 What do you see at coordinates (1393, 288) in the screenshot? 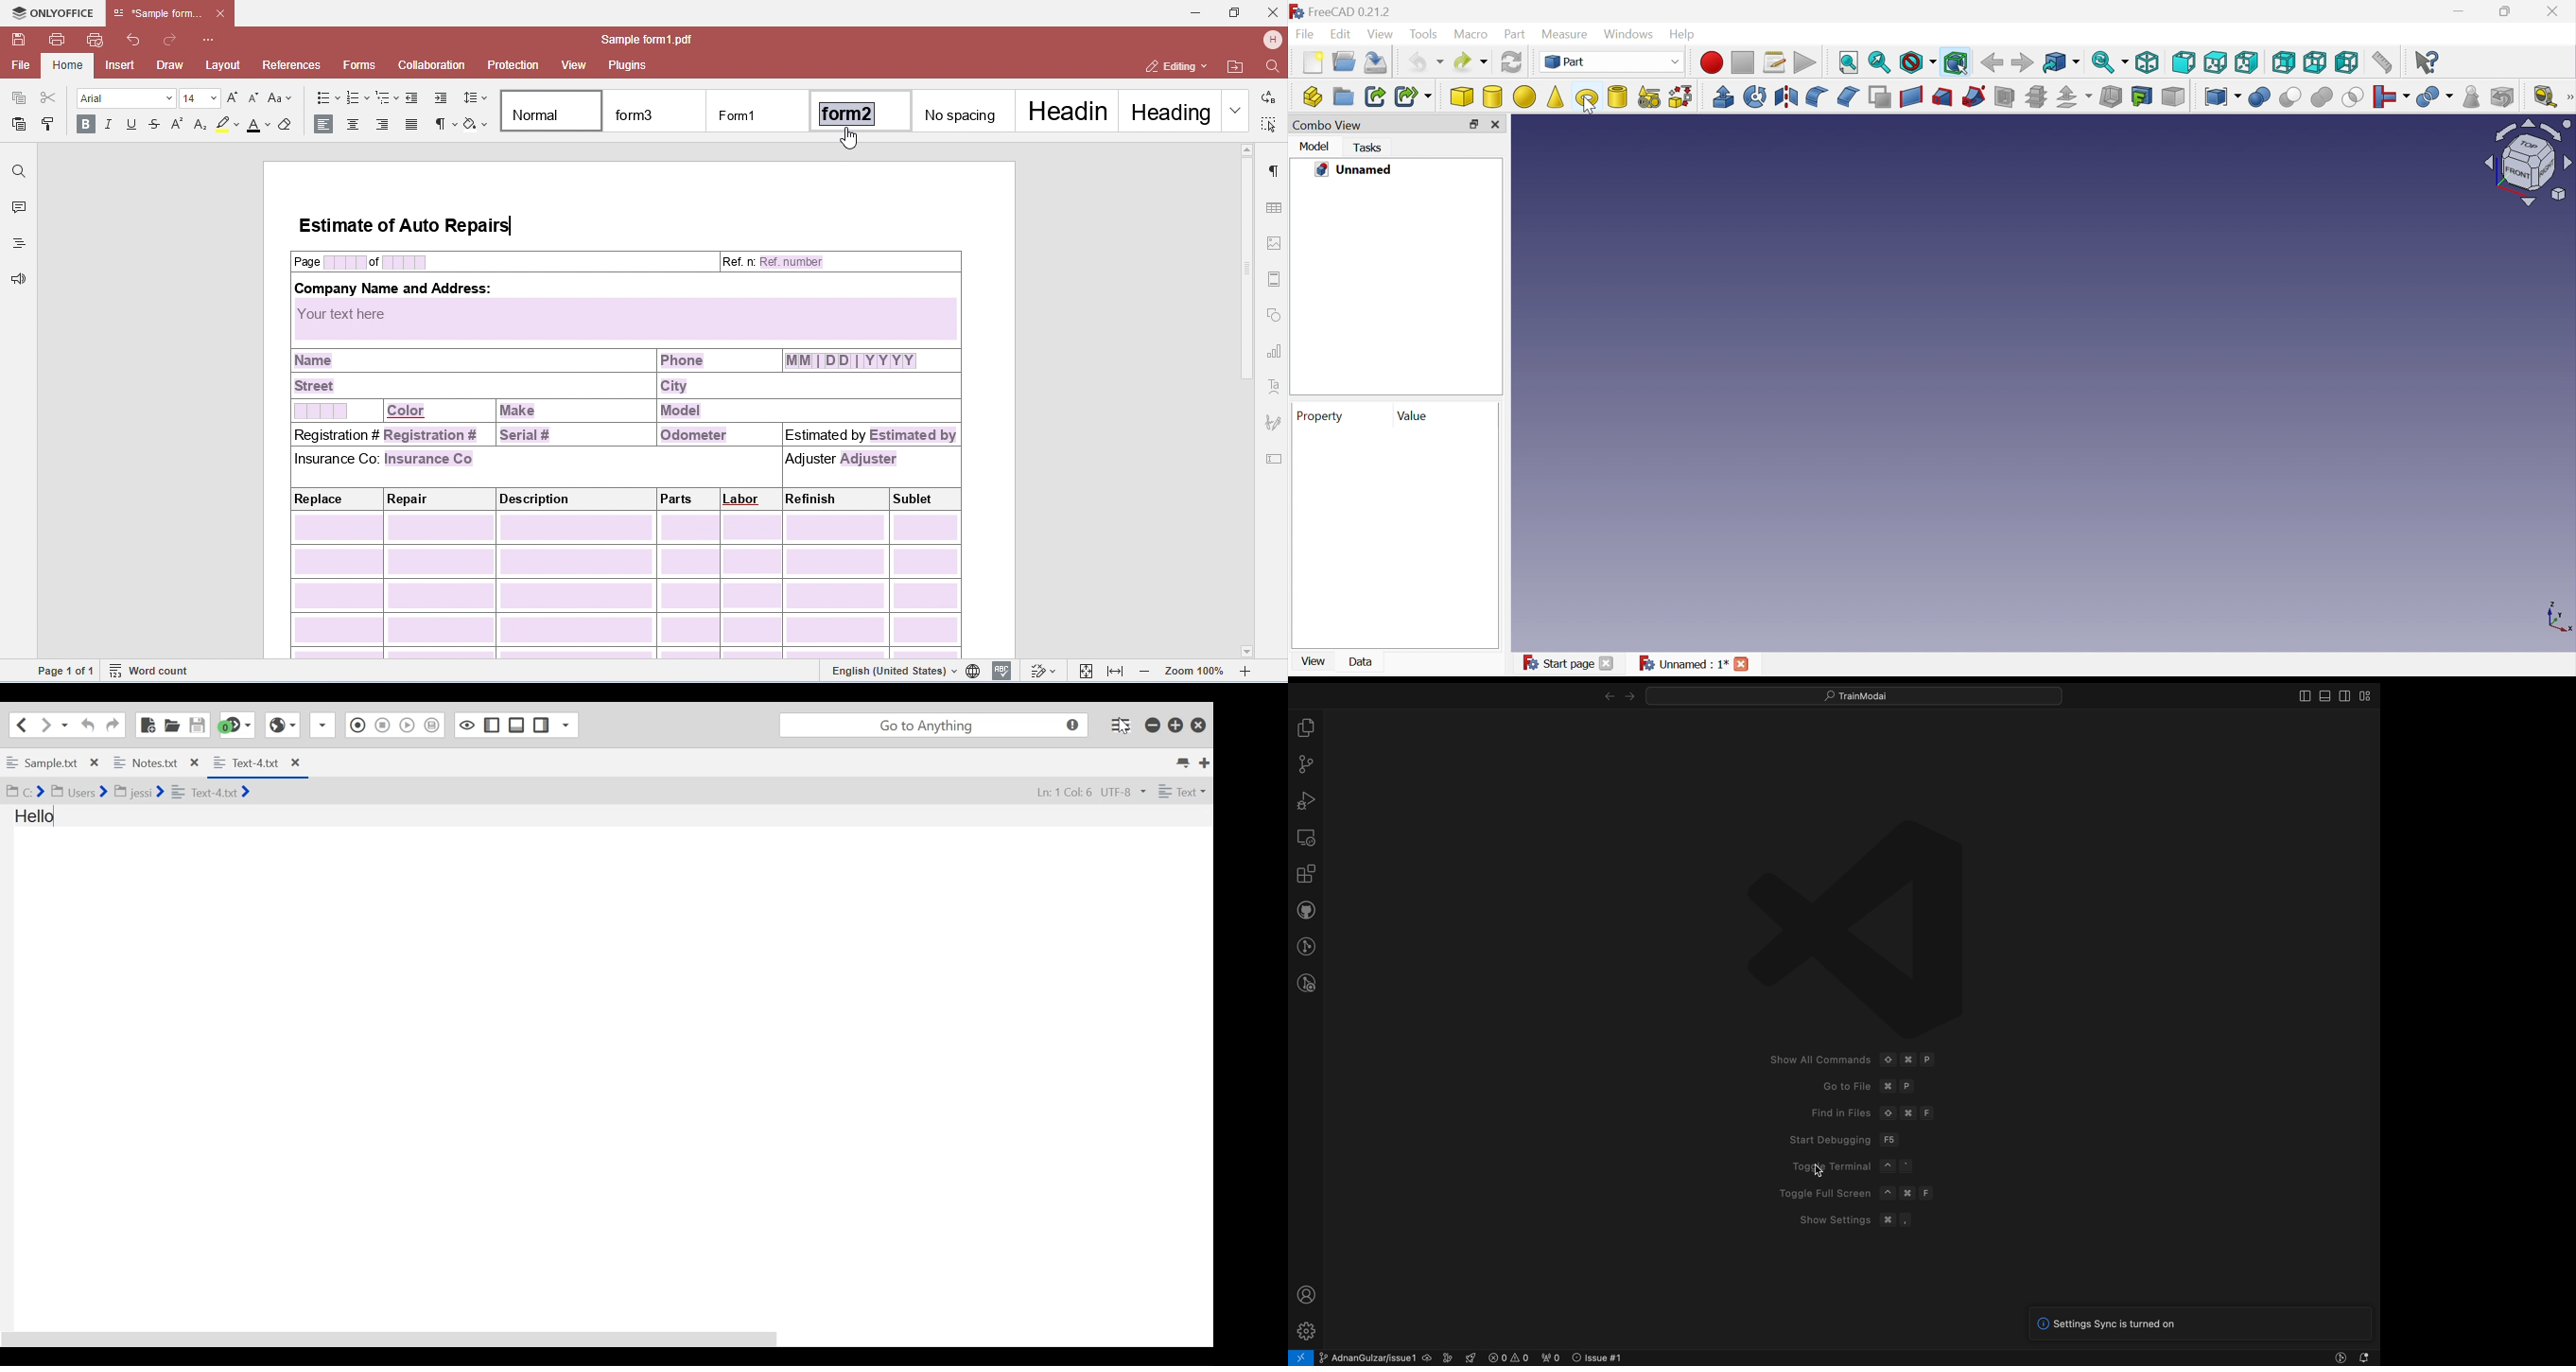
I see `preview` at bounding box center [1393, 288].